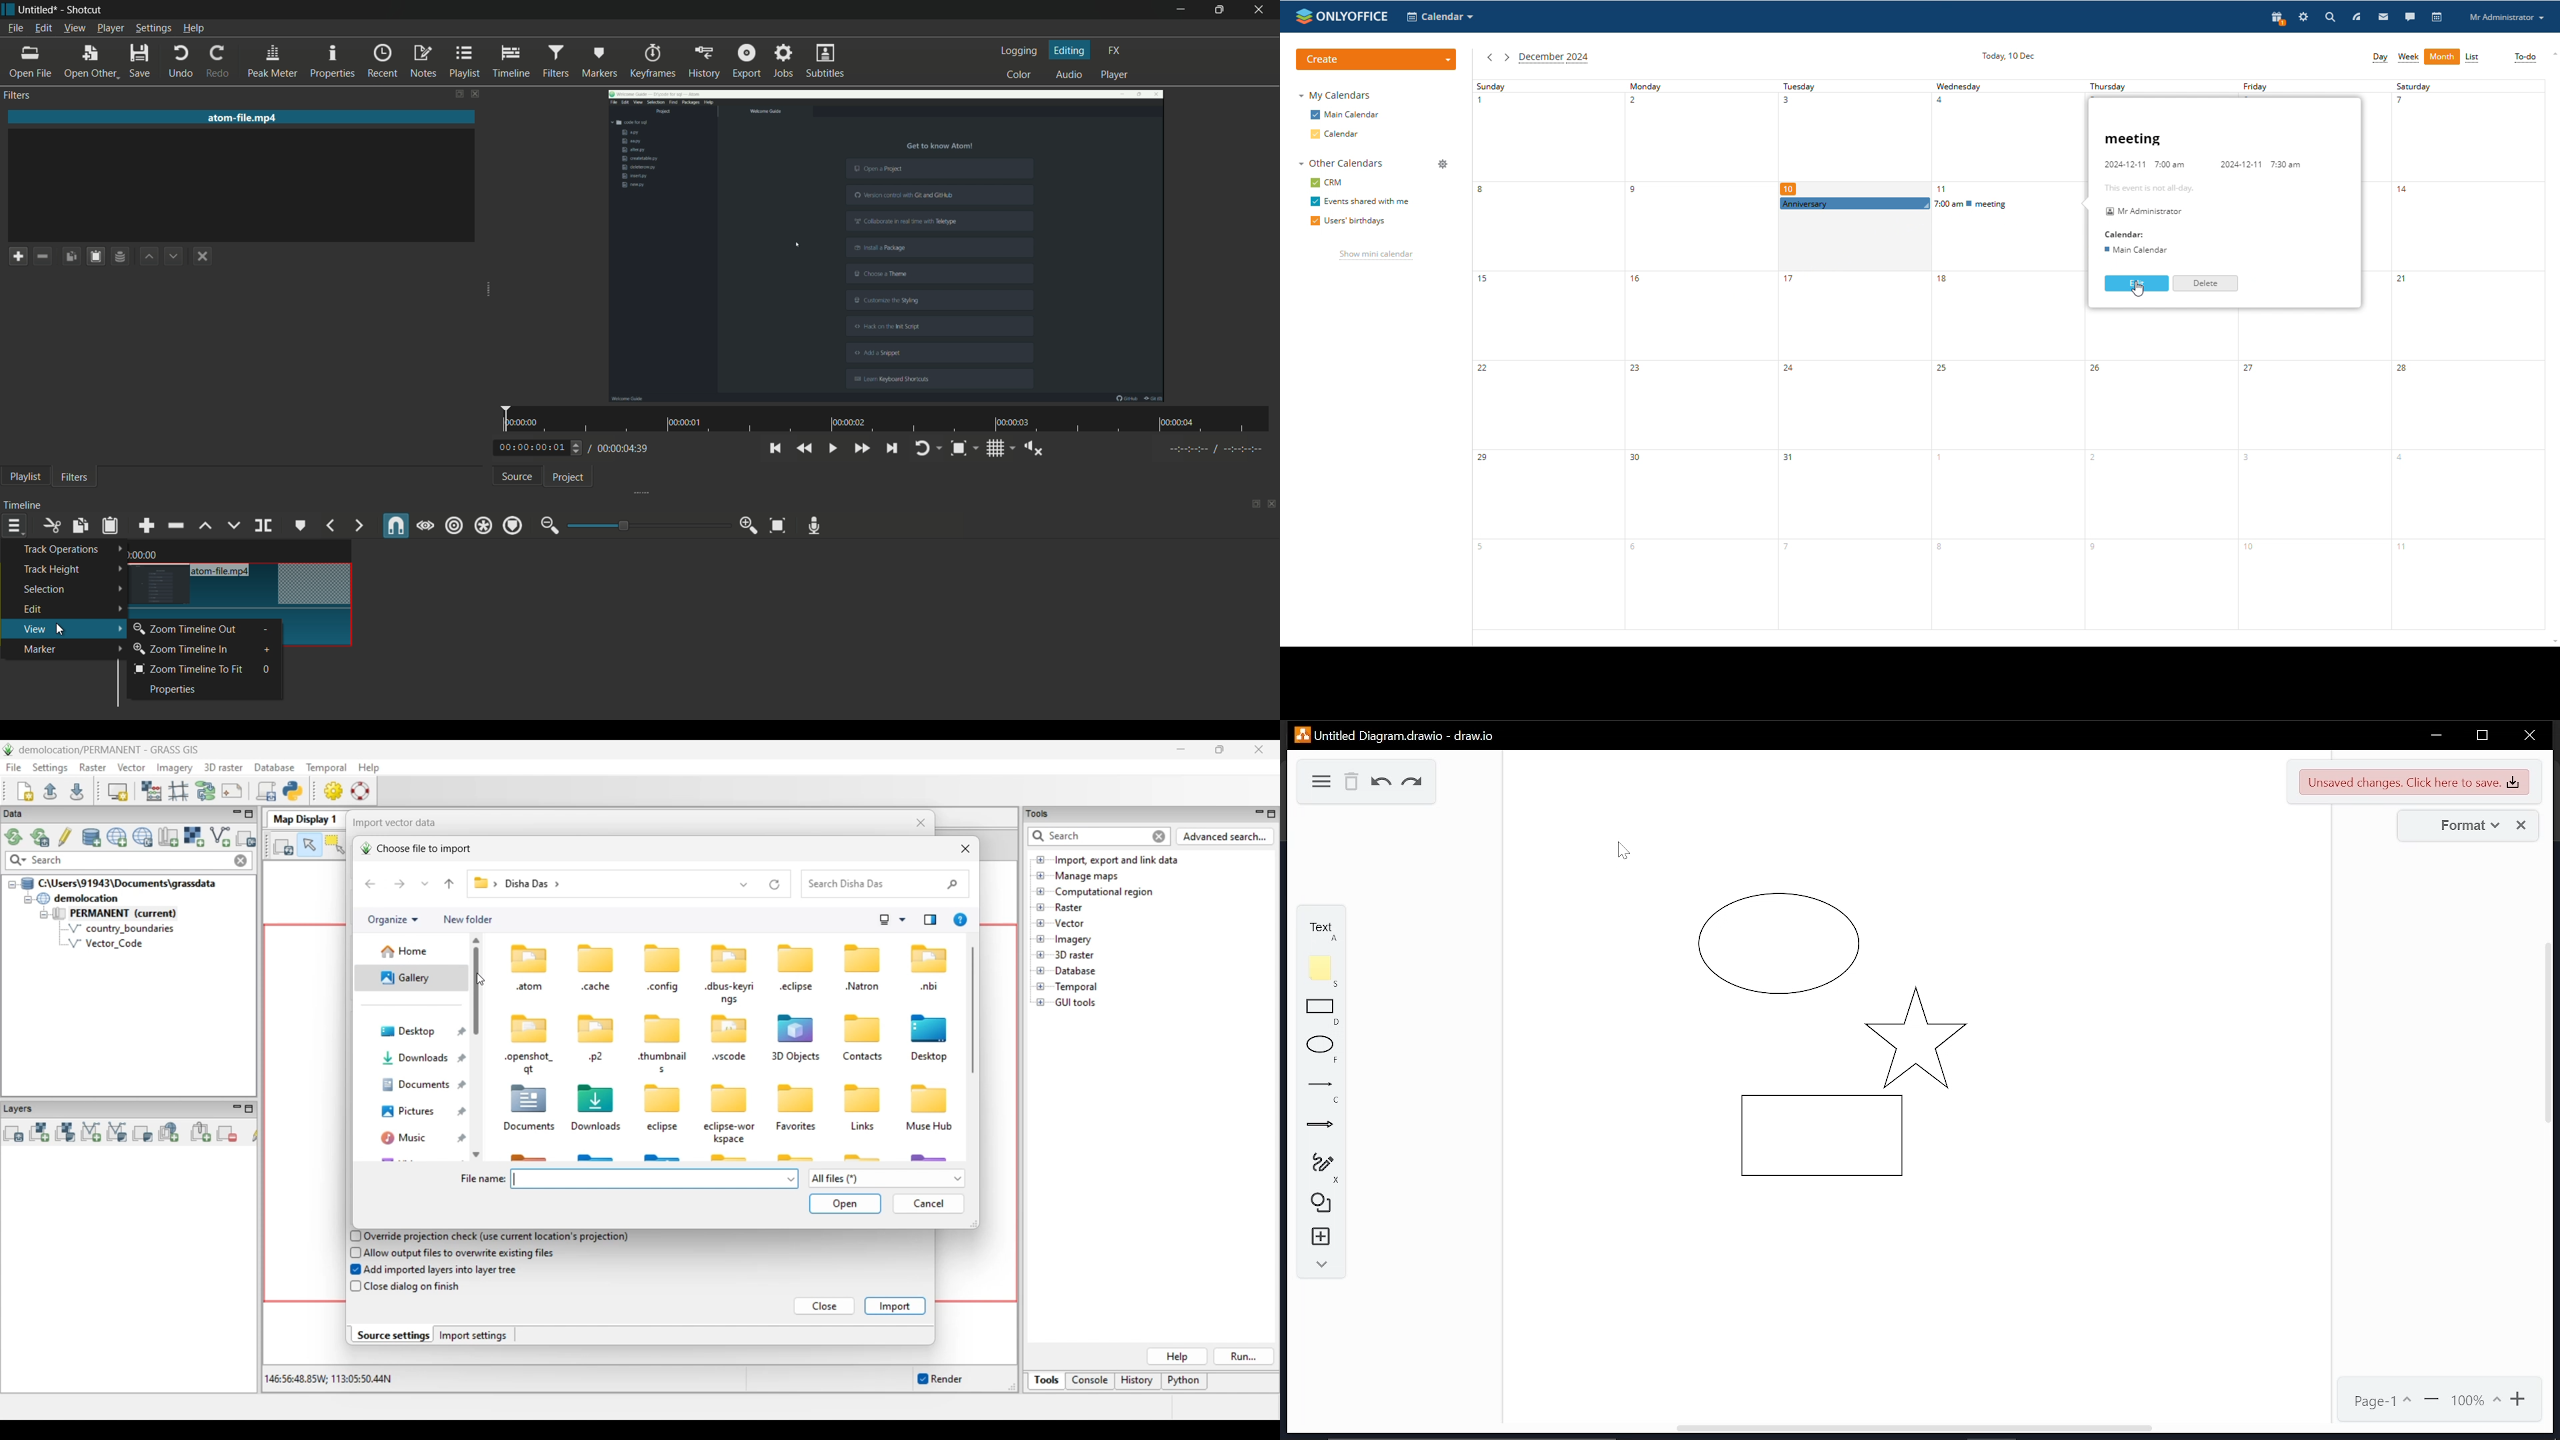 The height and width of the screenshot is (1456, 2576). Describe the element at coordinates (1547, 354) in the screenshot. I see `sunday` at that location.